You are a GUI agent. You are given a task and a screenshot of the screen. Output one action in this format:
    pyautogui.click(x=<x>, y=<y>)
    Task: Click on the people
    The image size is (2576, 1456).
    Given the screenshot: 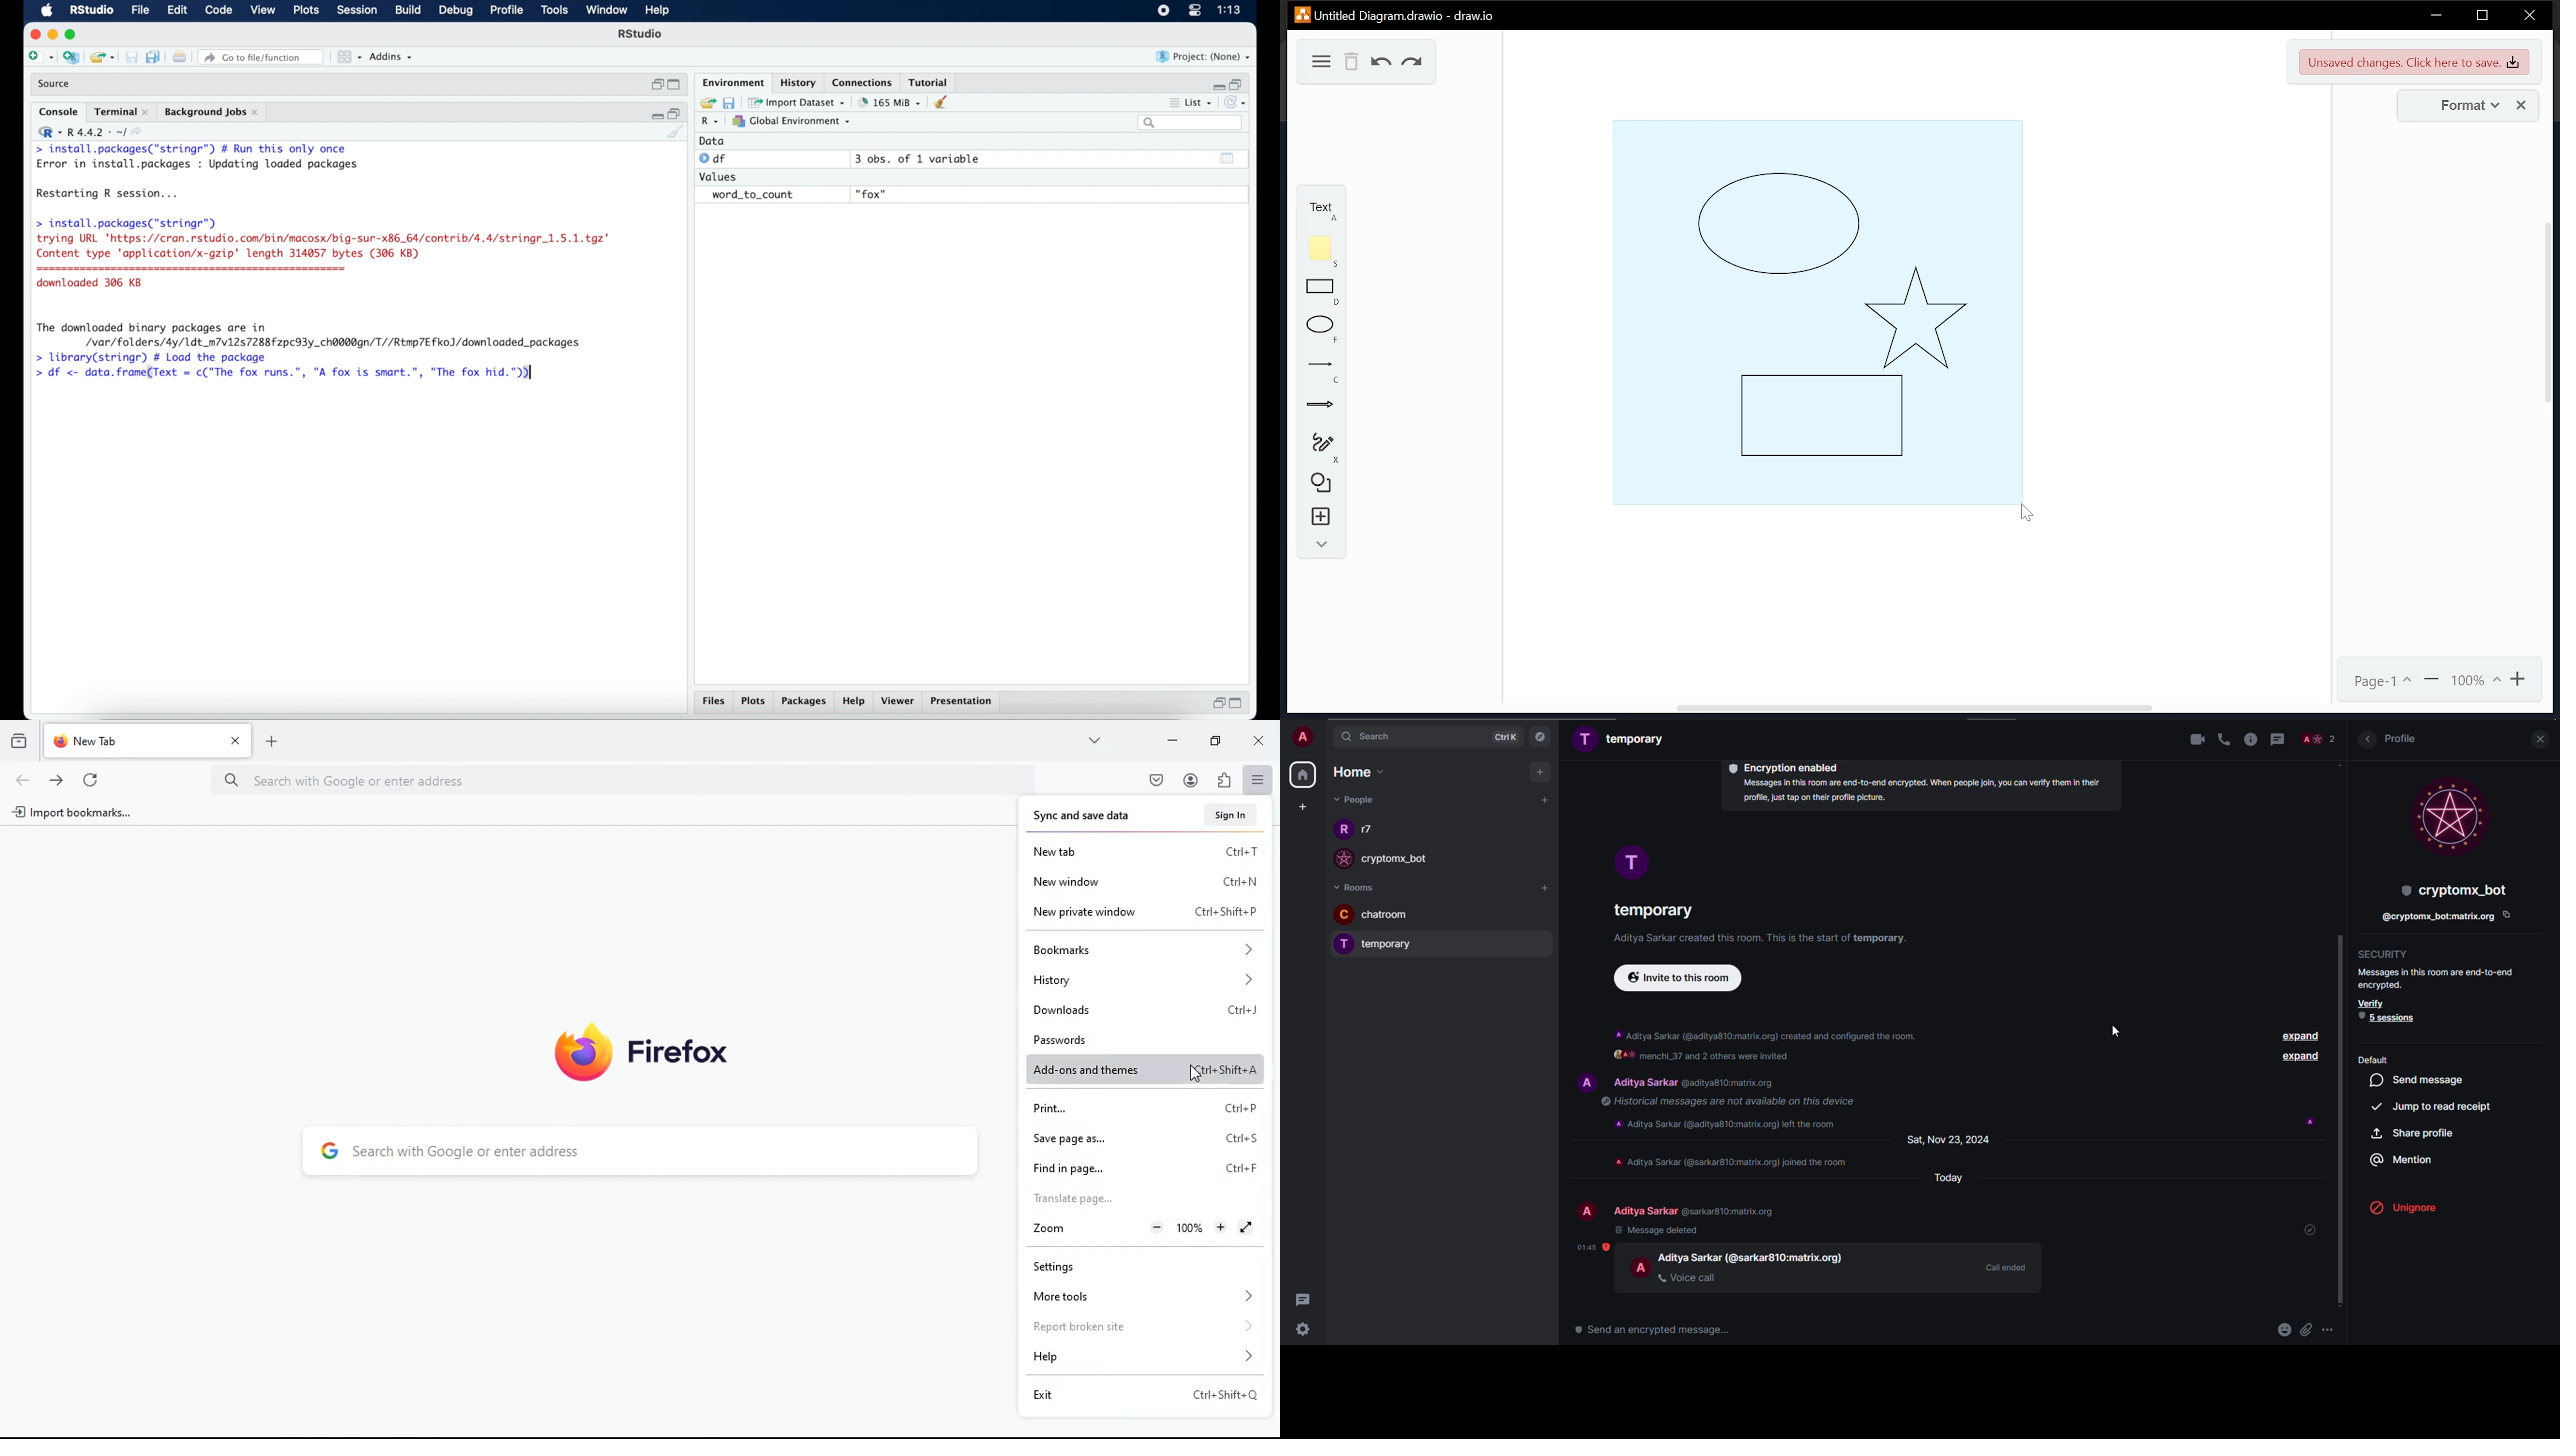 What is the action you would take?
    pyautogui.click(x=1406, y=863)
    